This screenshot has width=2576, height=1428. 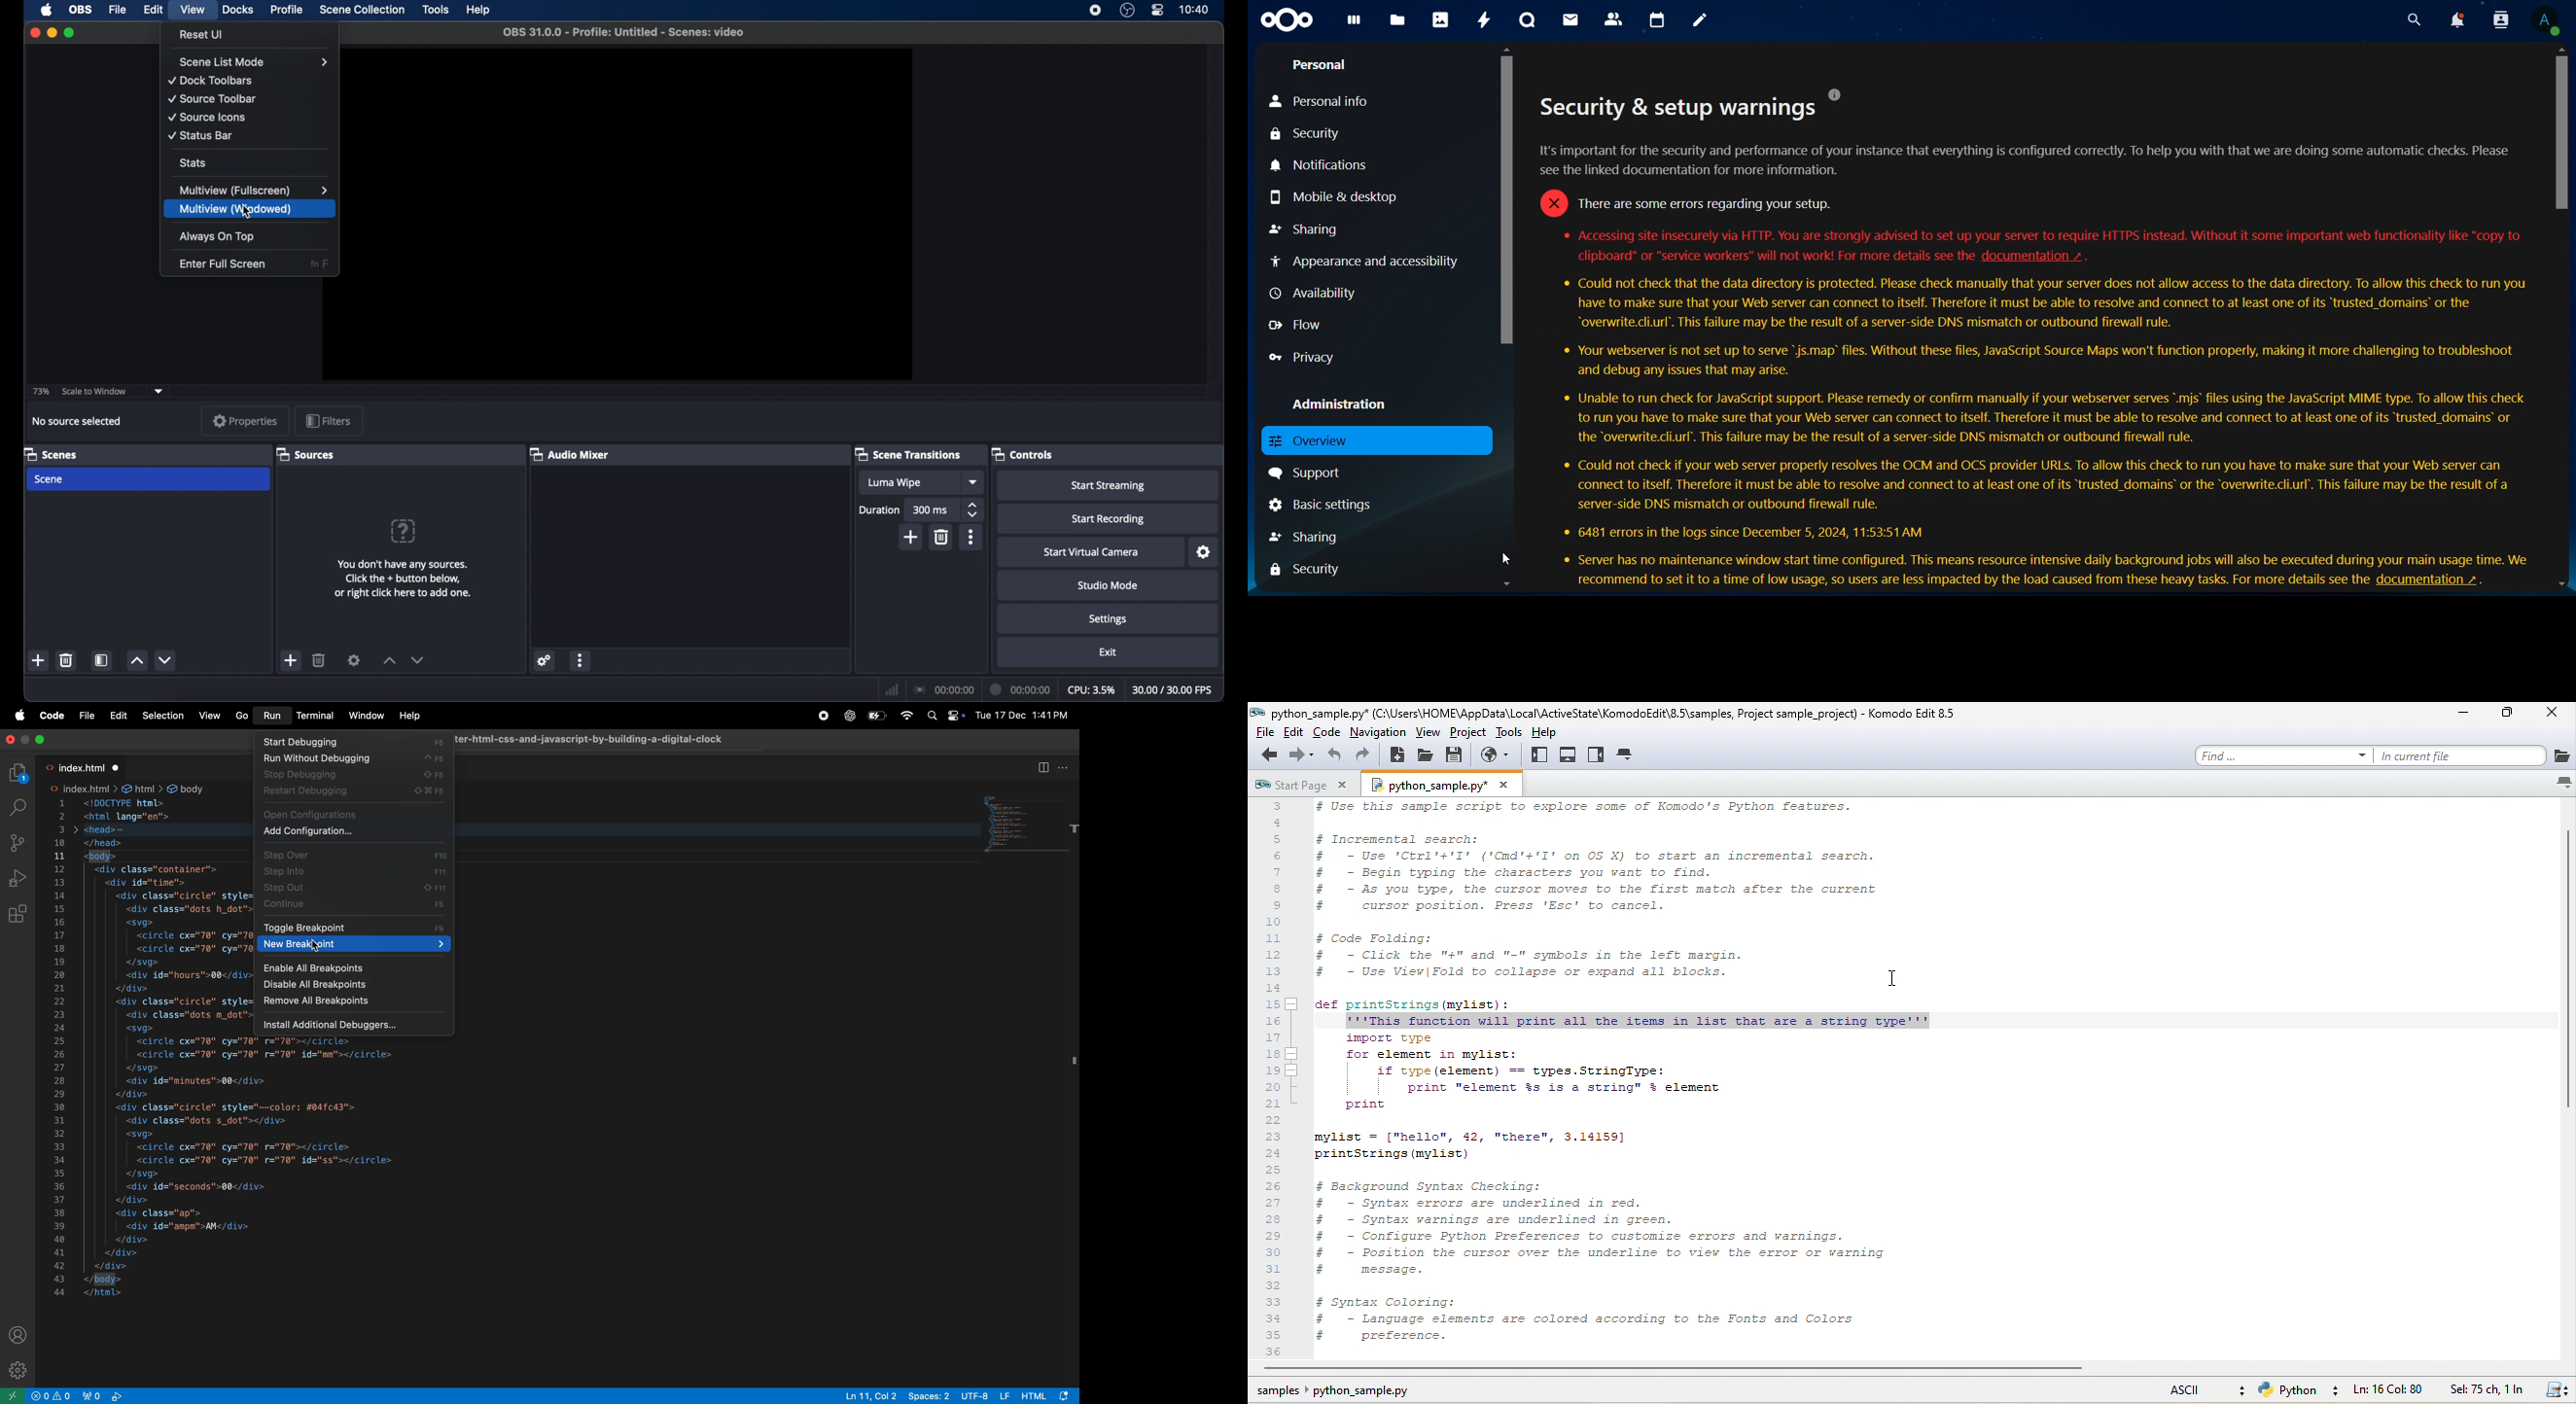 I want to click on tools, so click(x=436, y=10).